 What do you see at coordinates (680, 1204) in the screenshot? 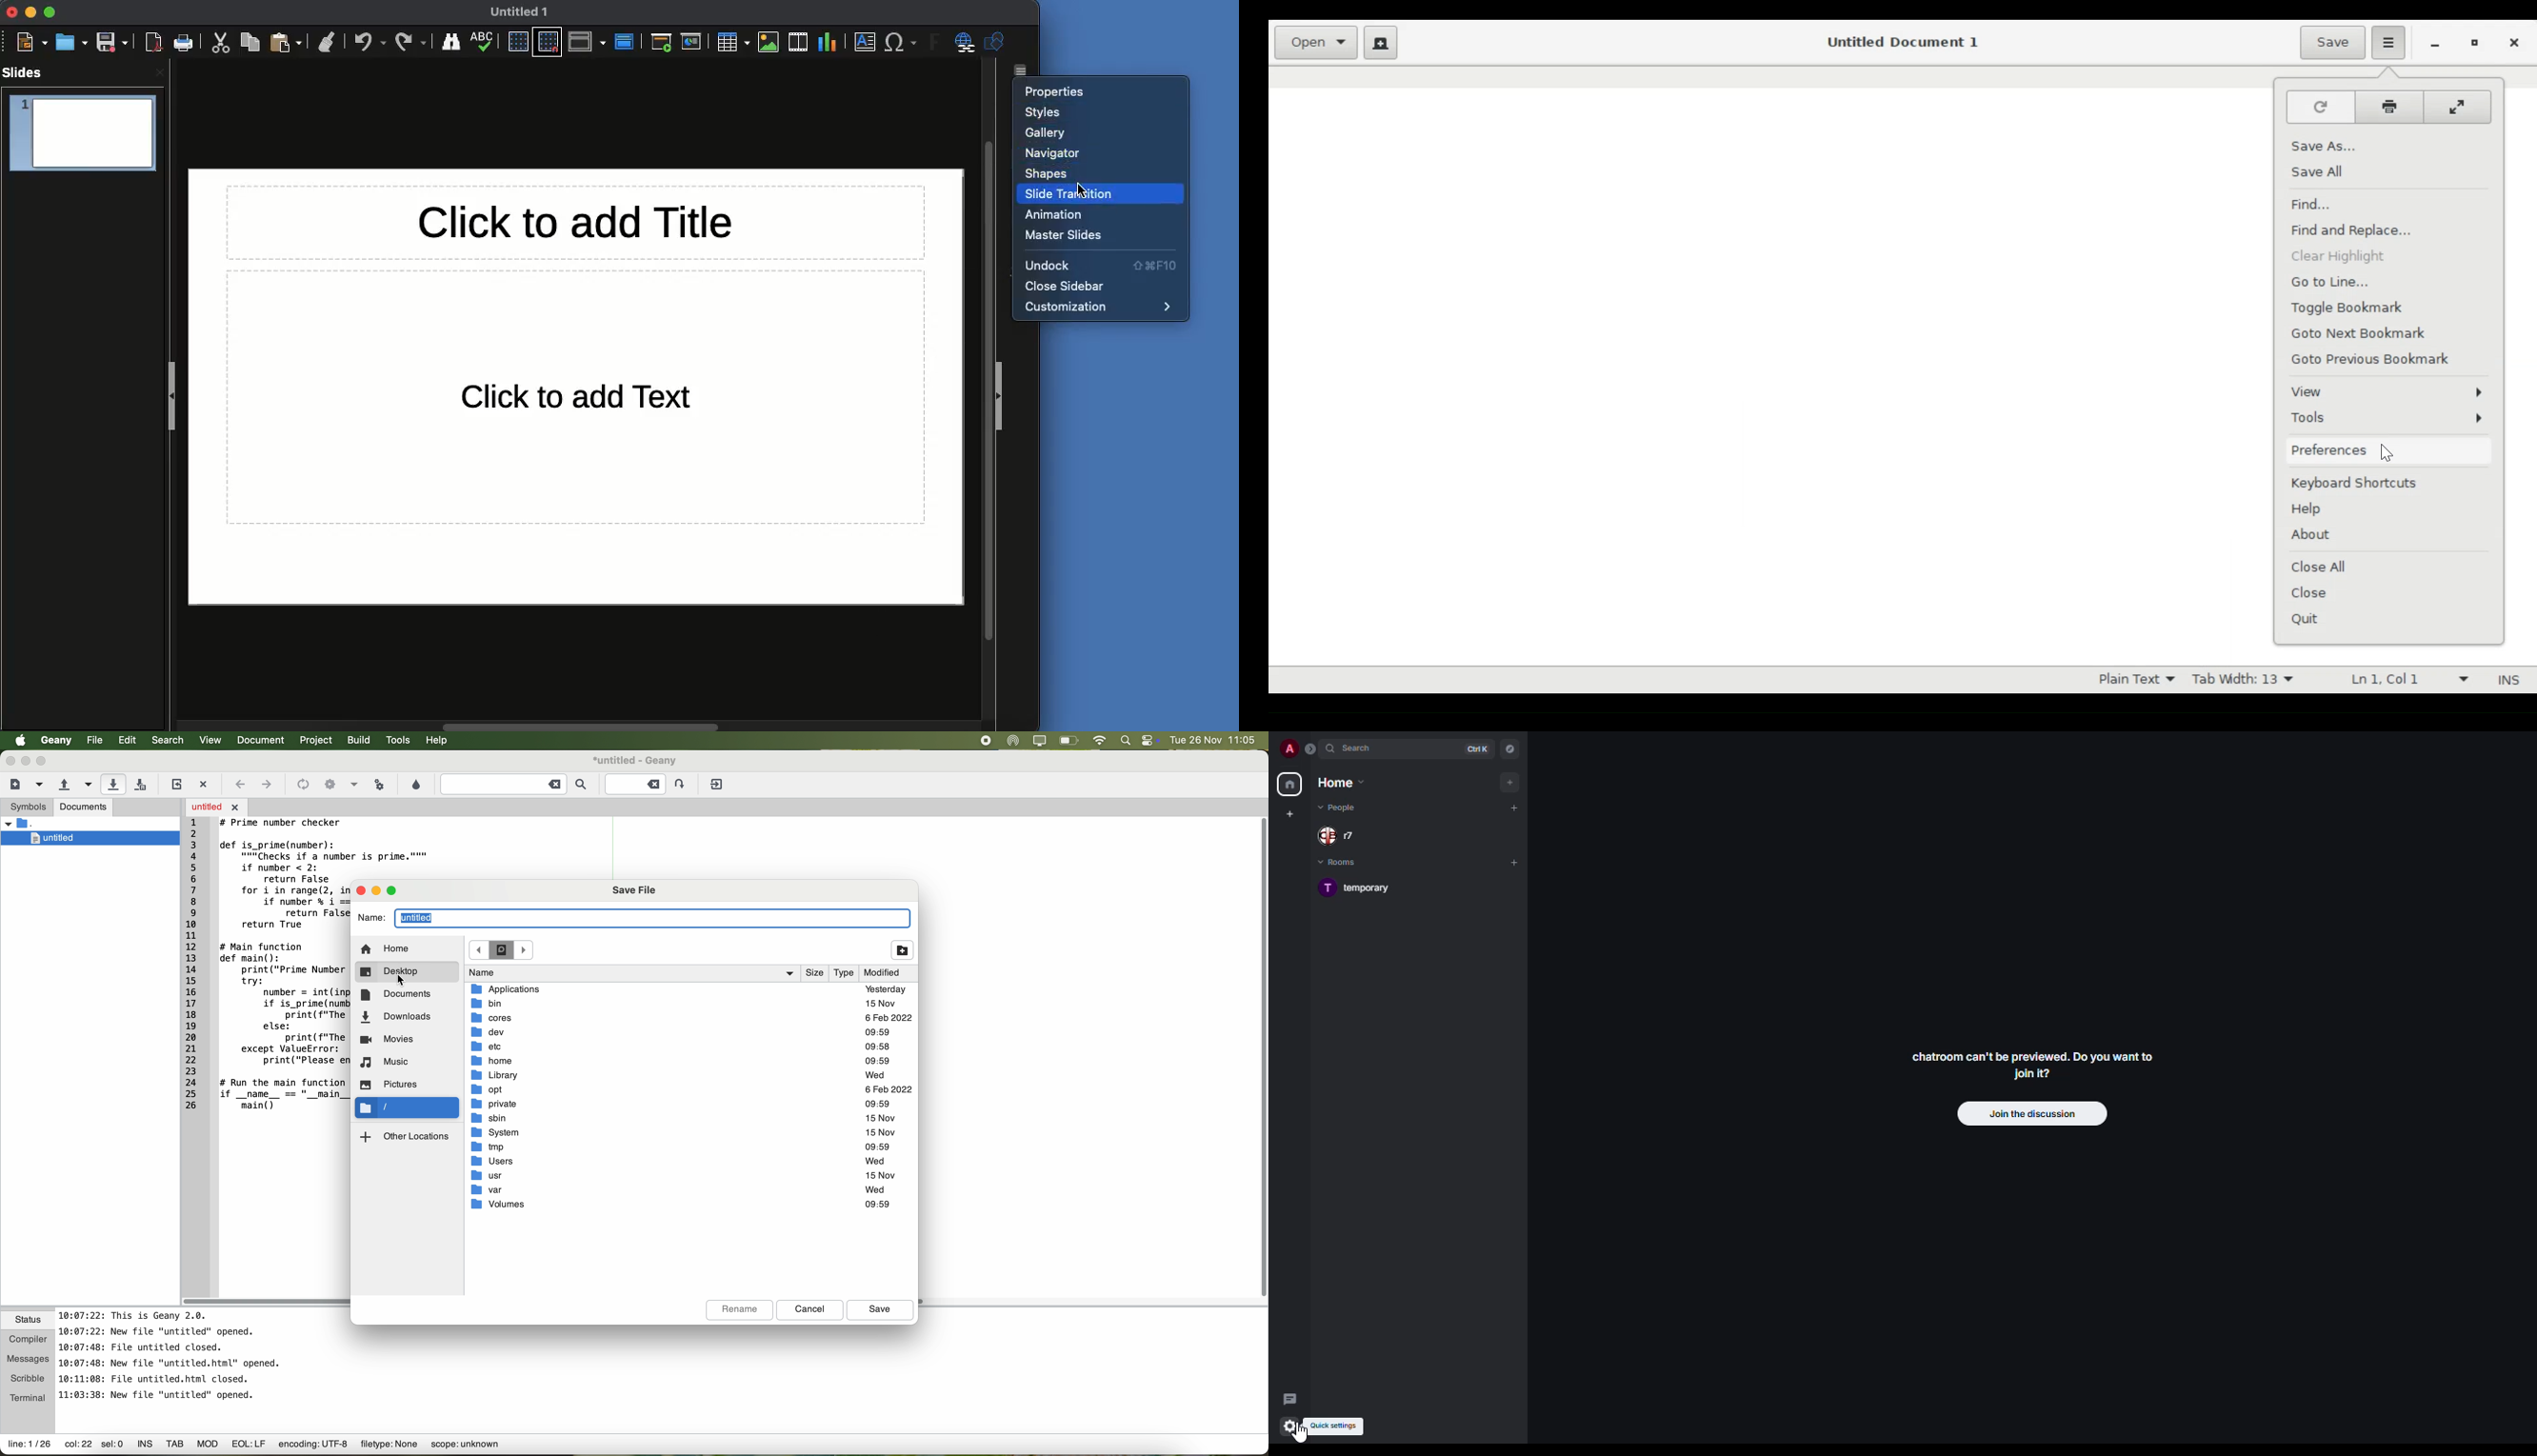
I see `volumes` at bounding box center [680, 1204].